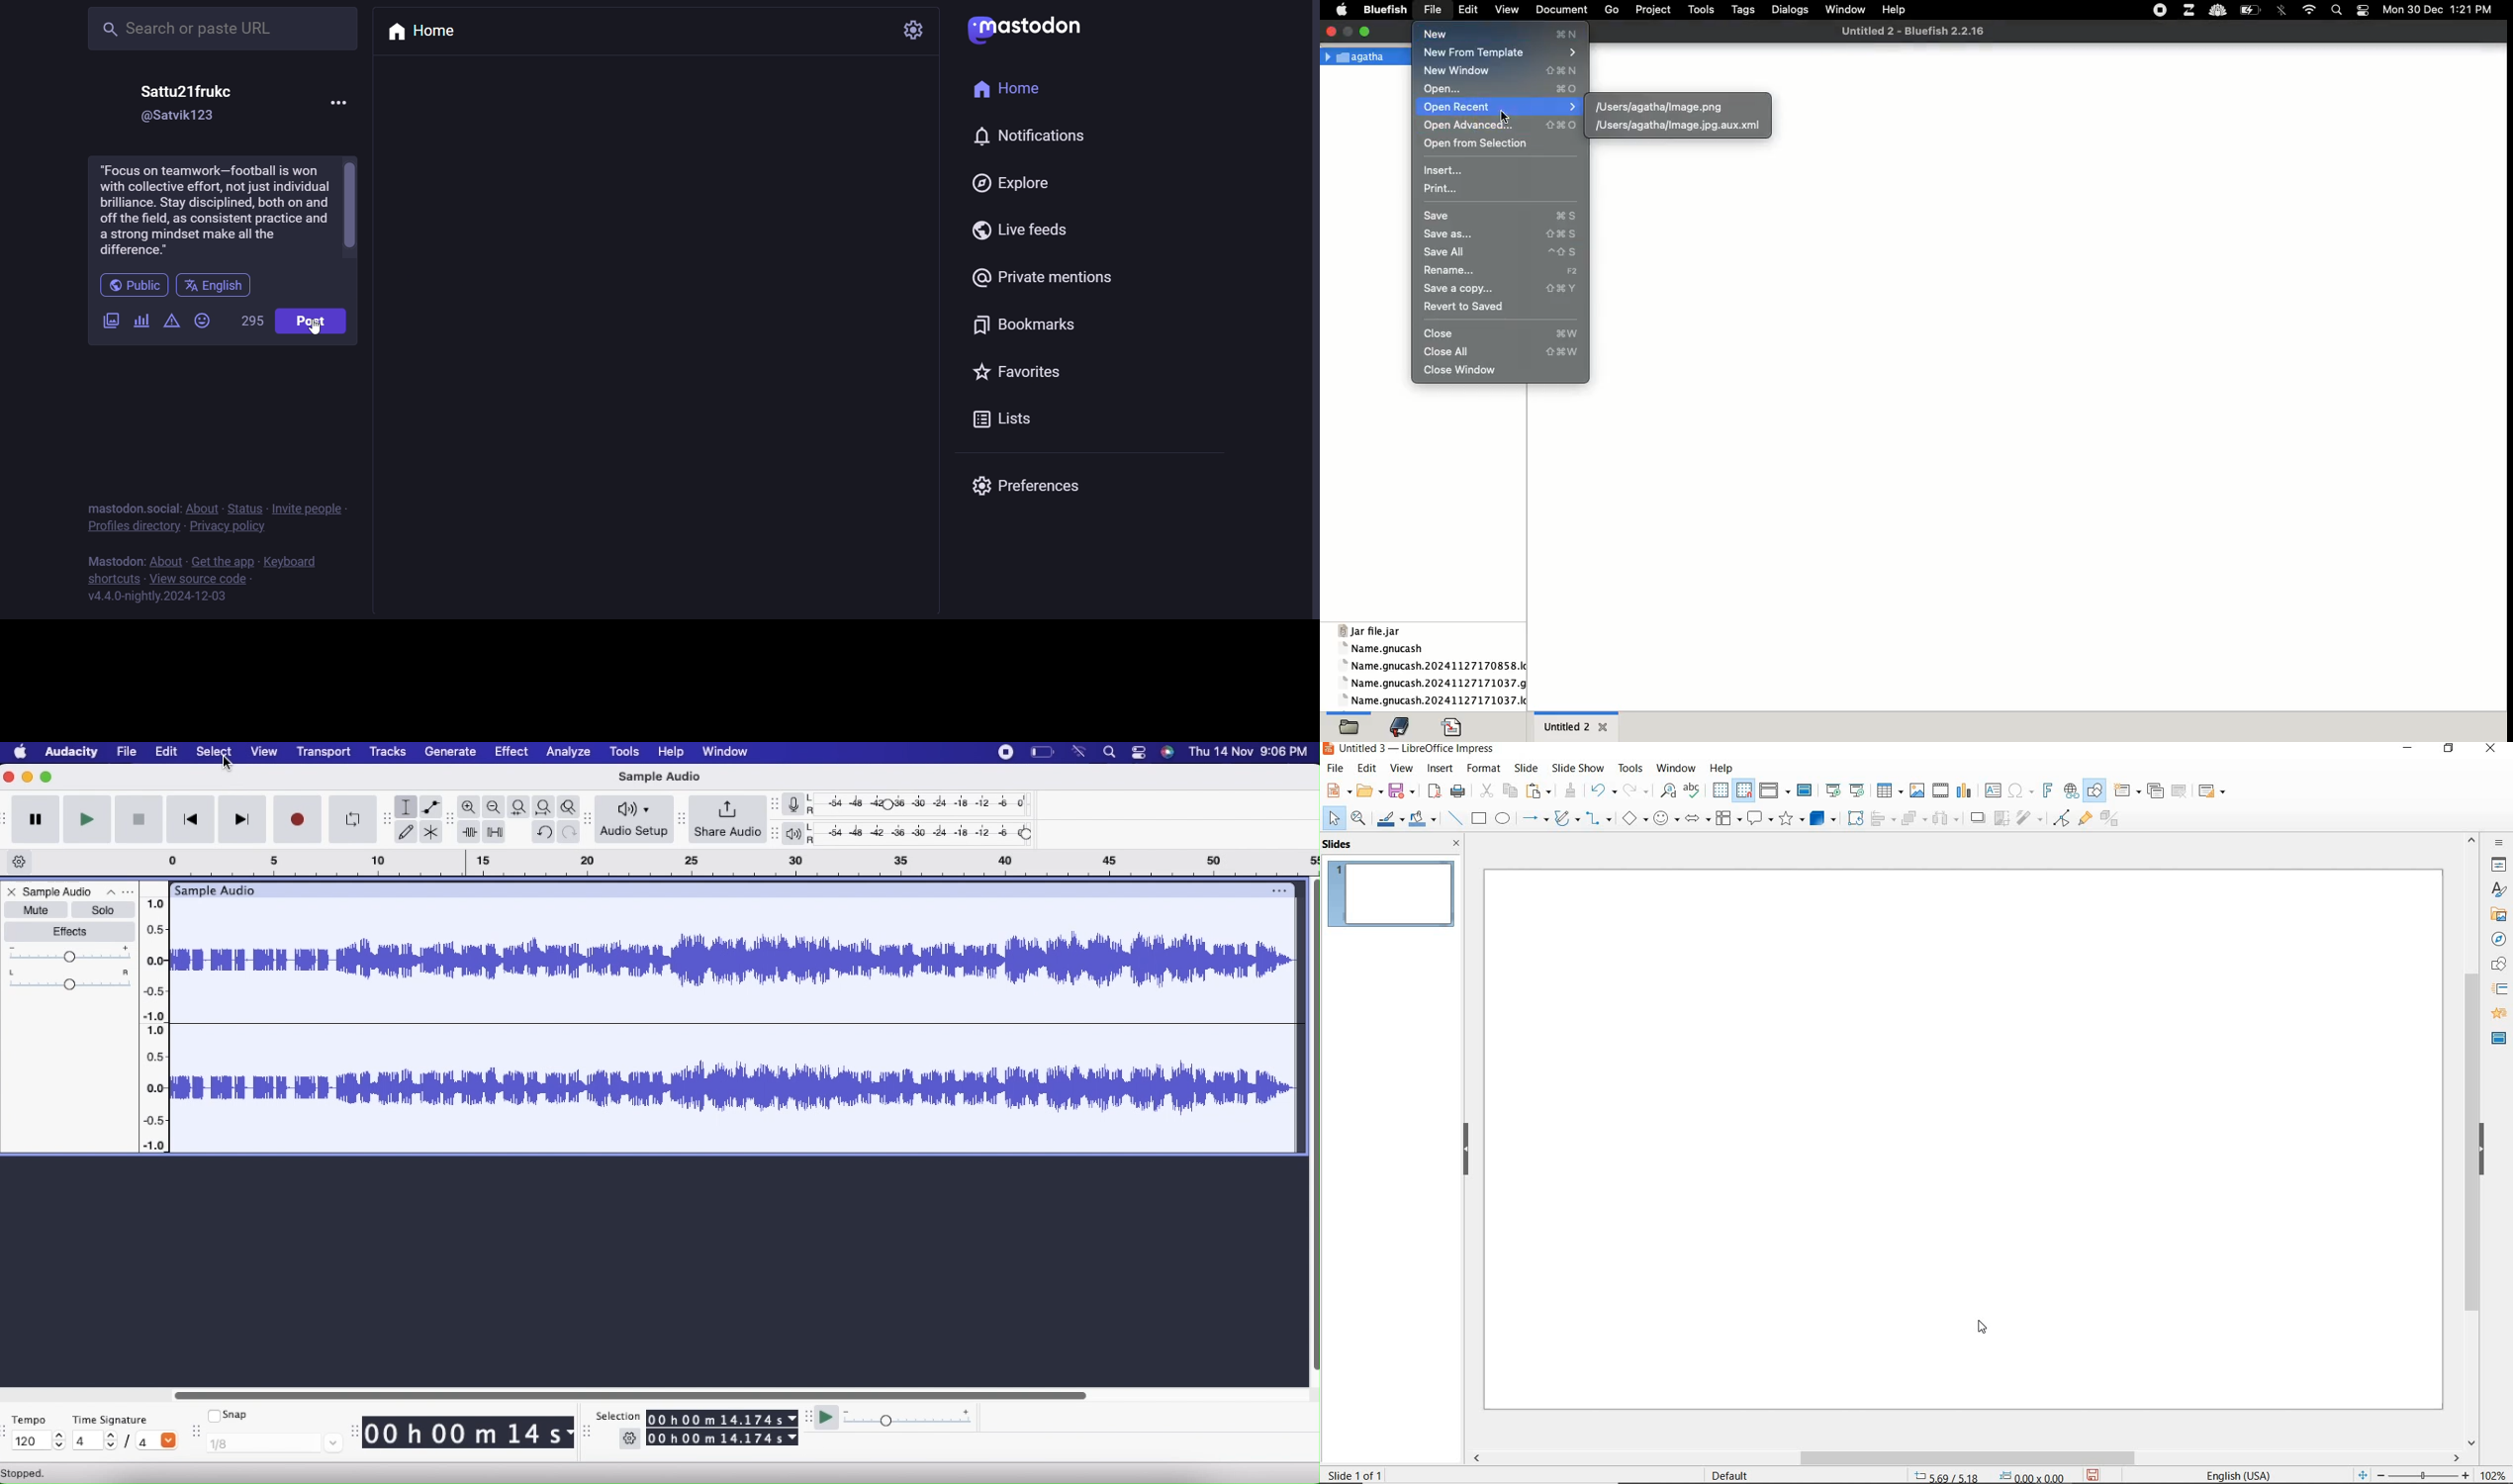 This screenshot has width=2520, height=1484. Describe the element at coordinates (570, 752) in the screenshot. I see `Analyze` at that location.